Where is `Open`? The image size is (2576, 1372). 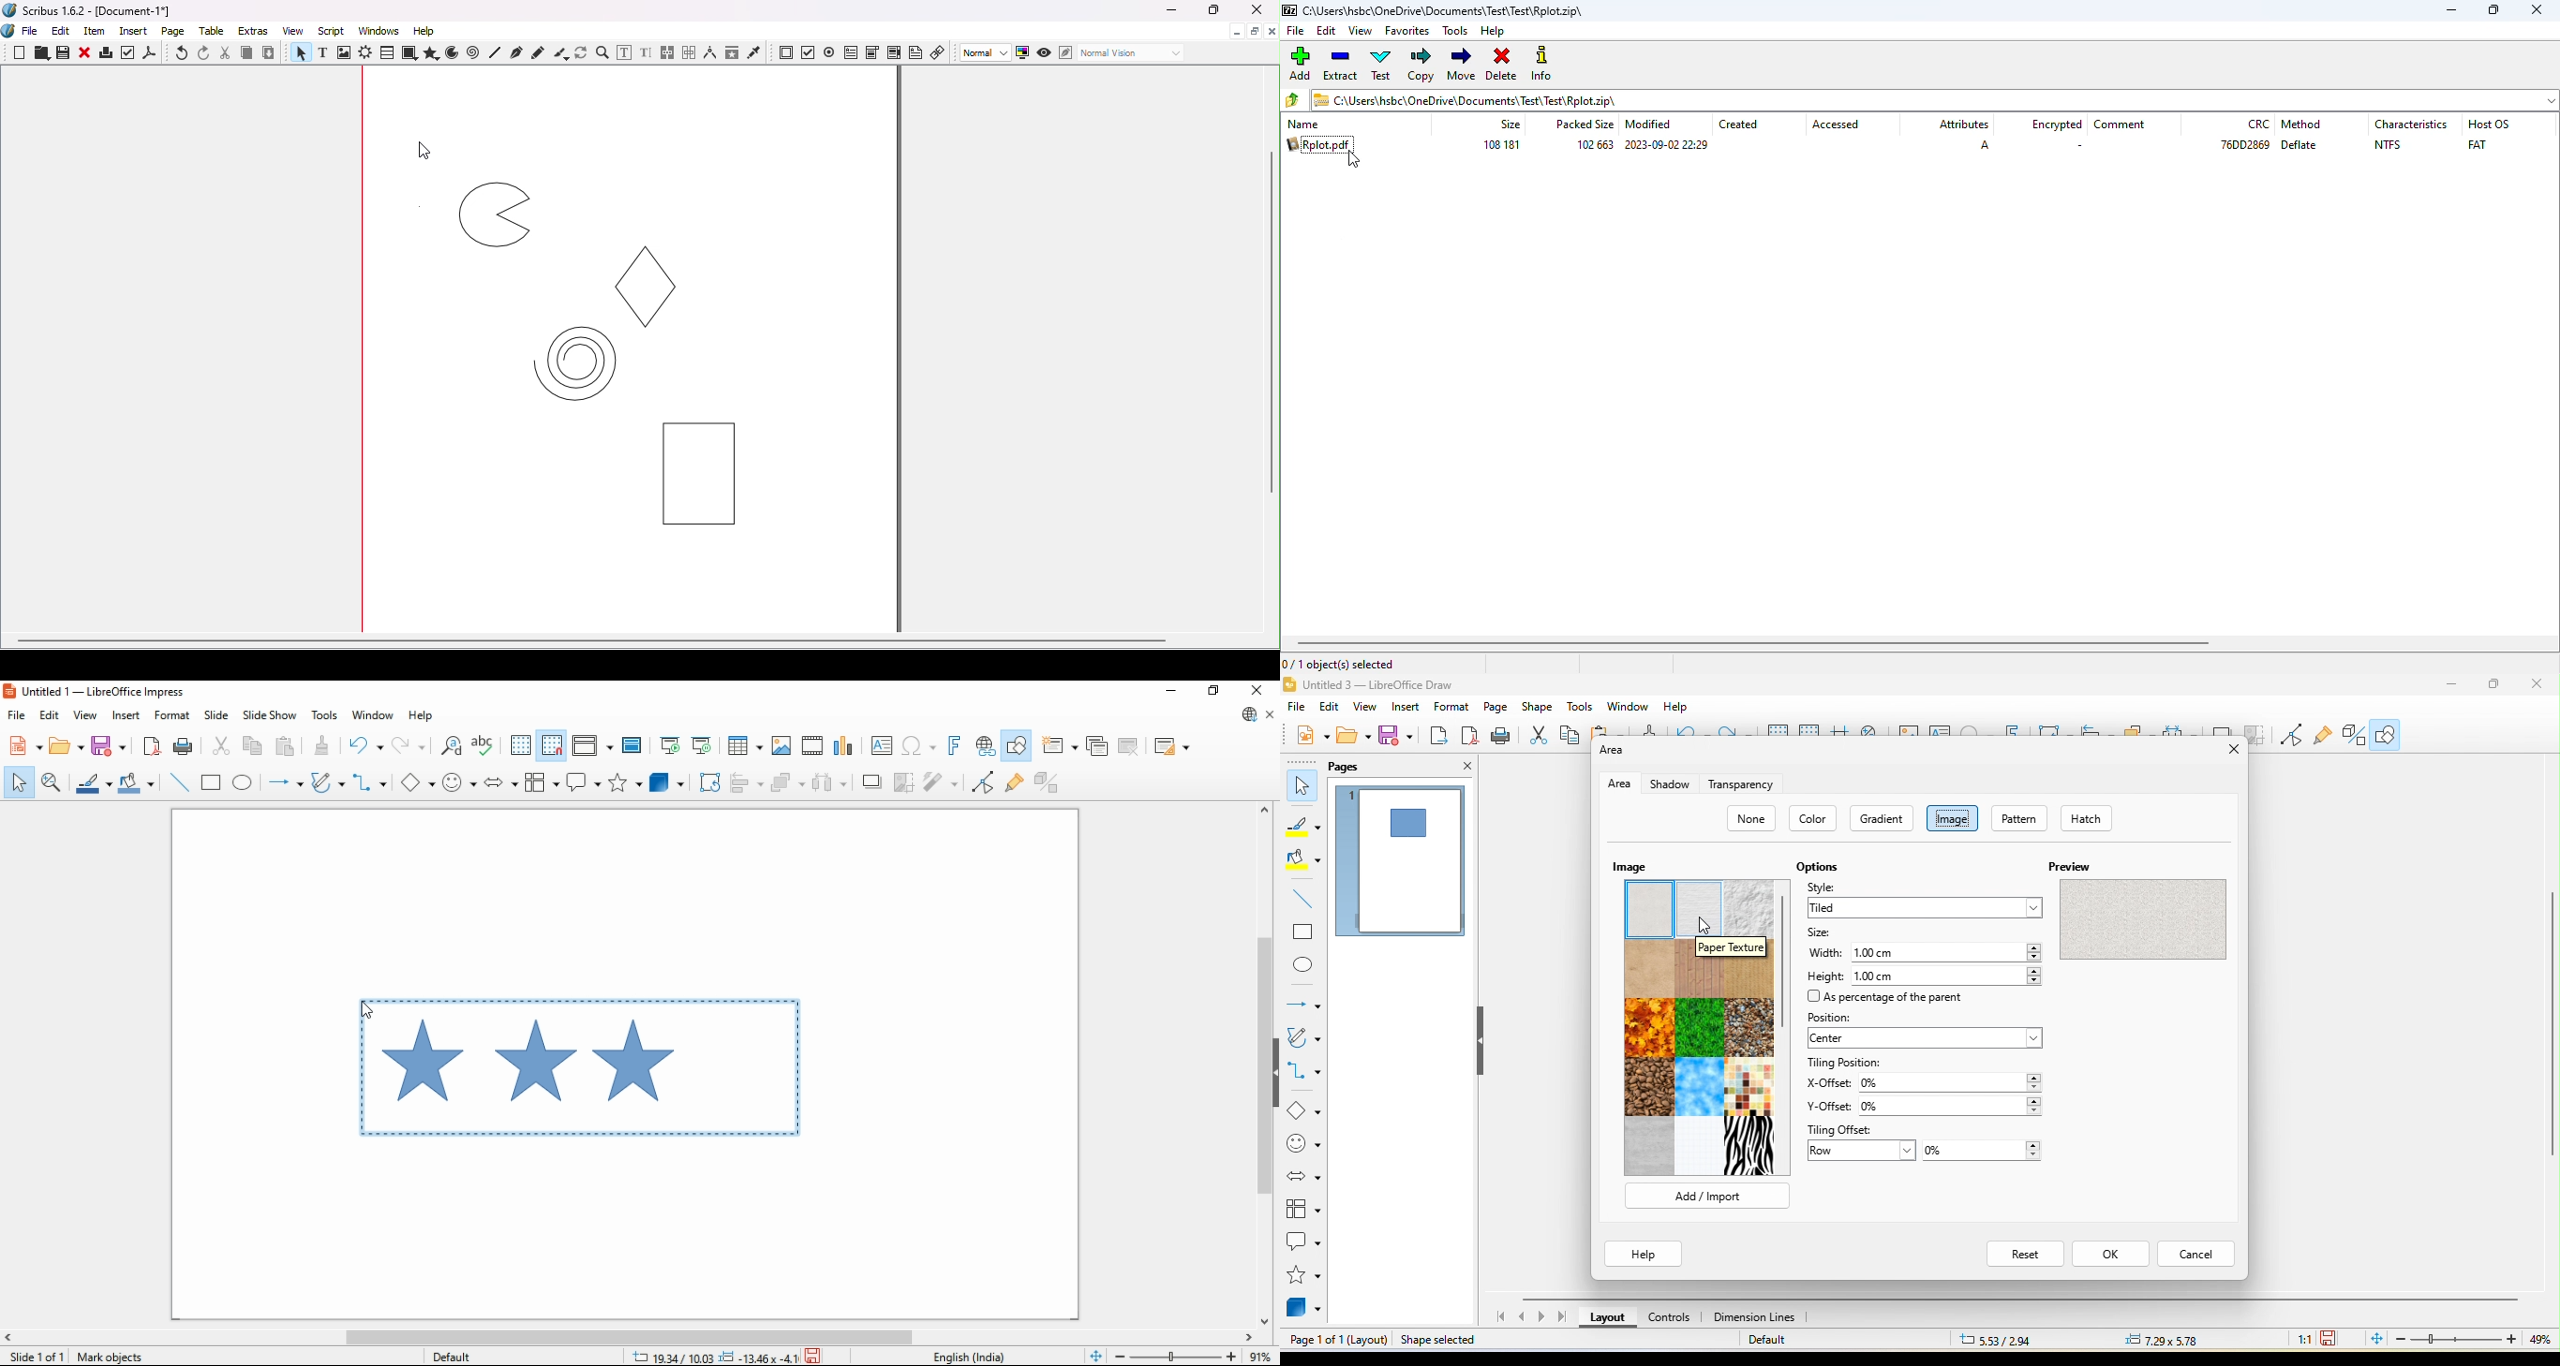 Open is located at coordinates (39, 54).